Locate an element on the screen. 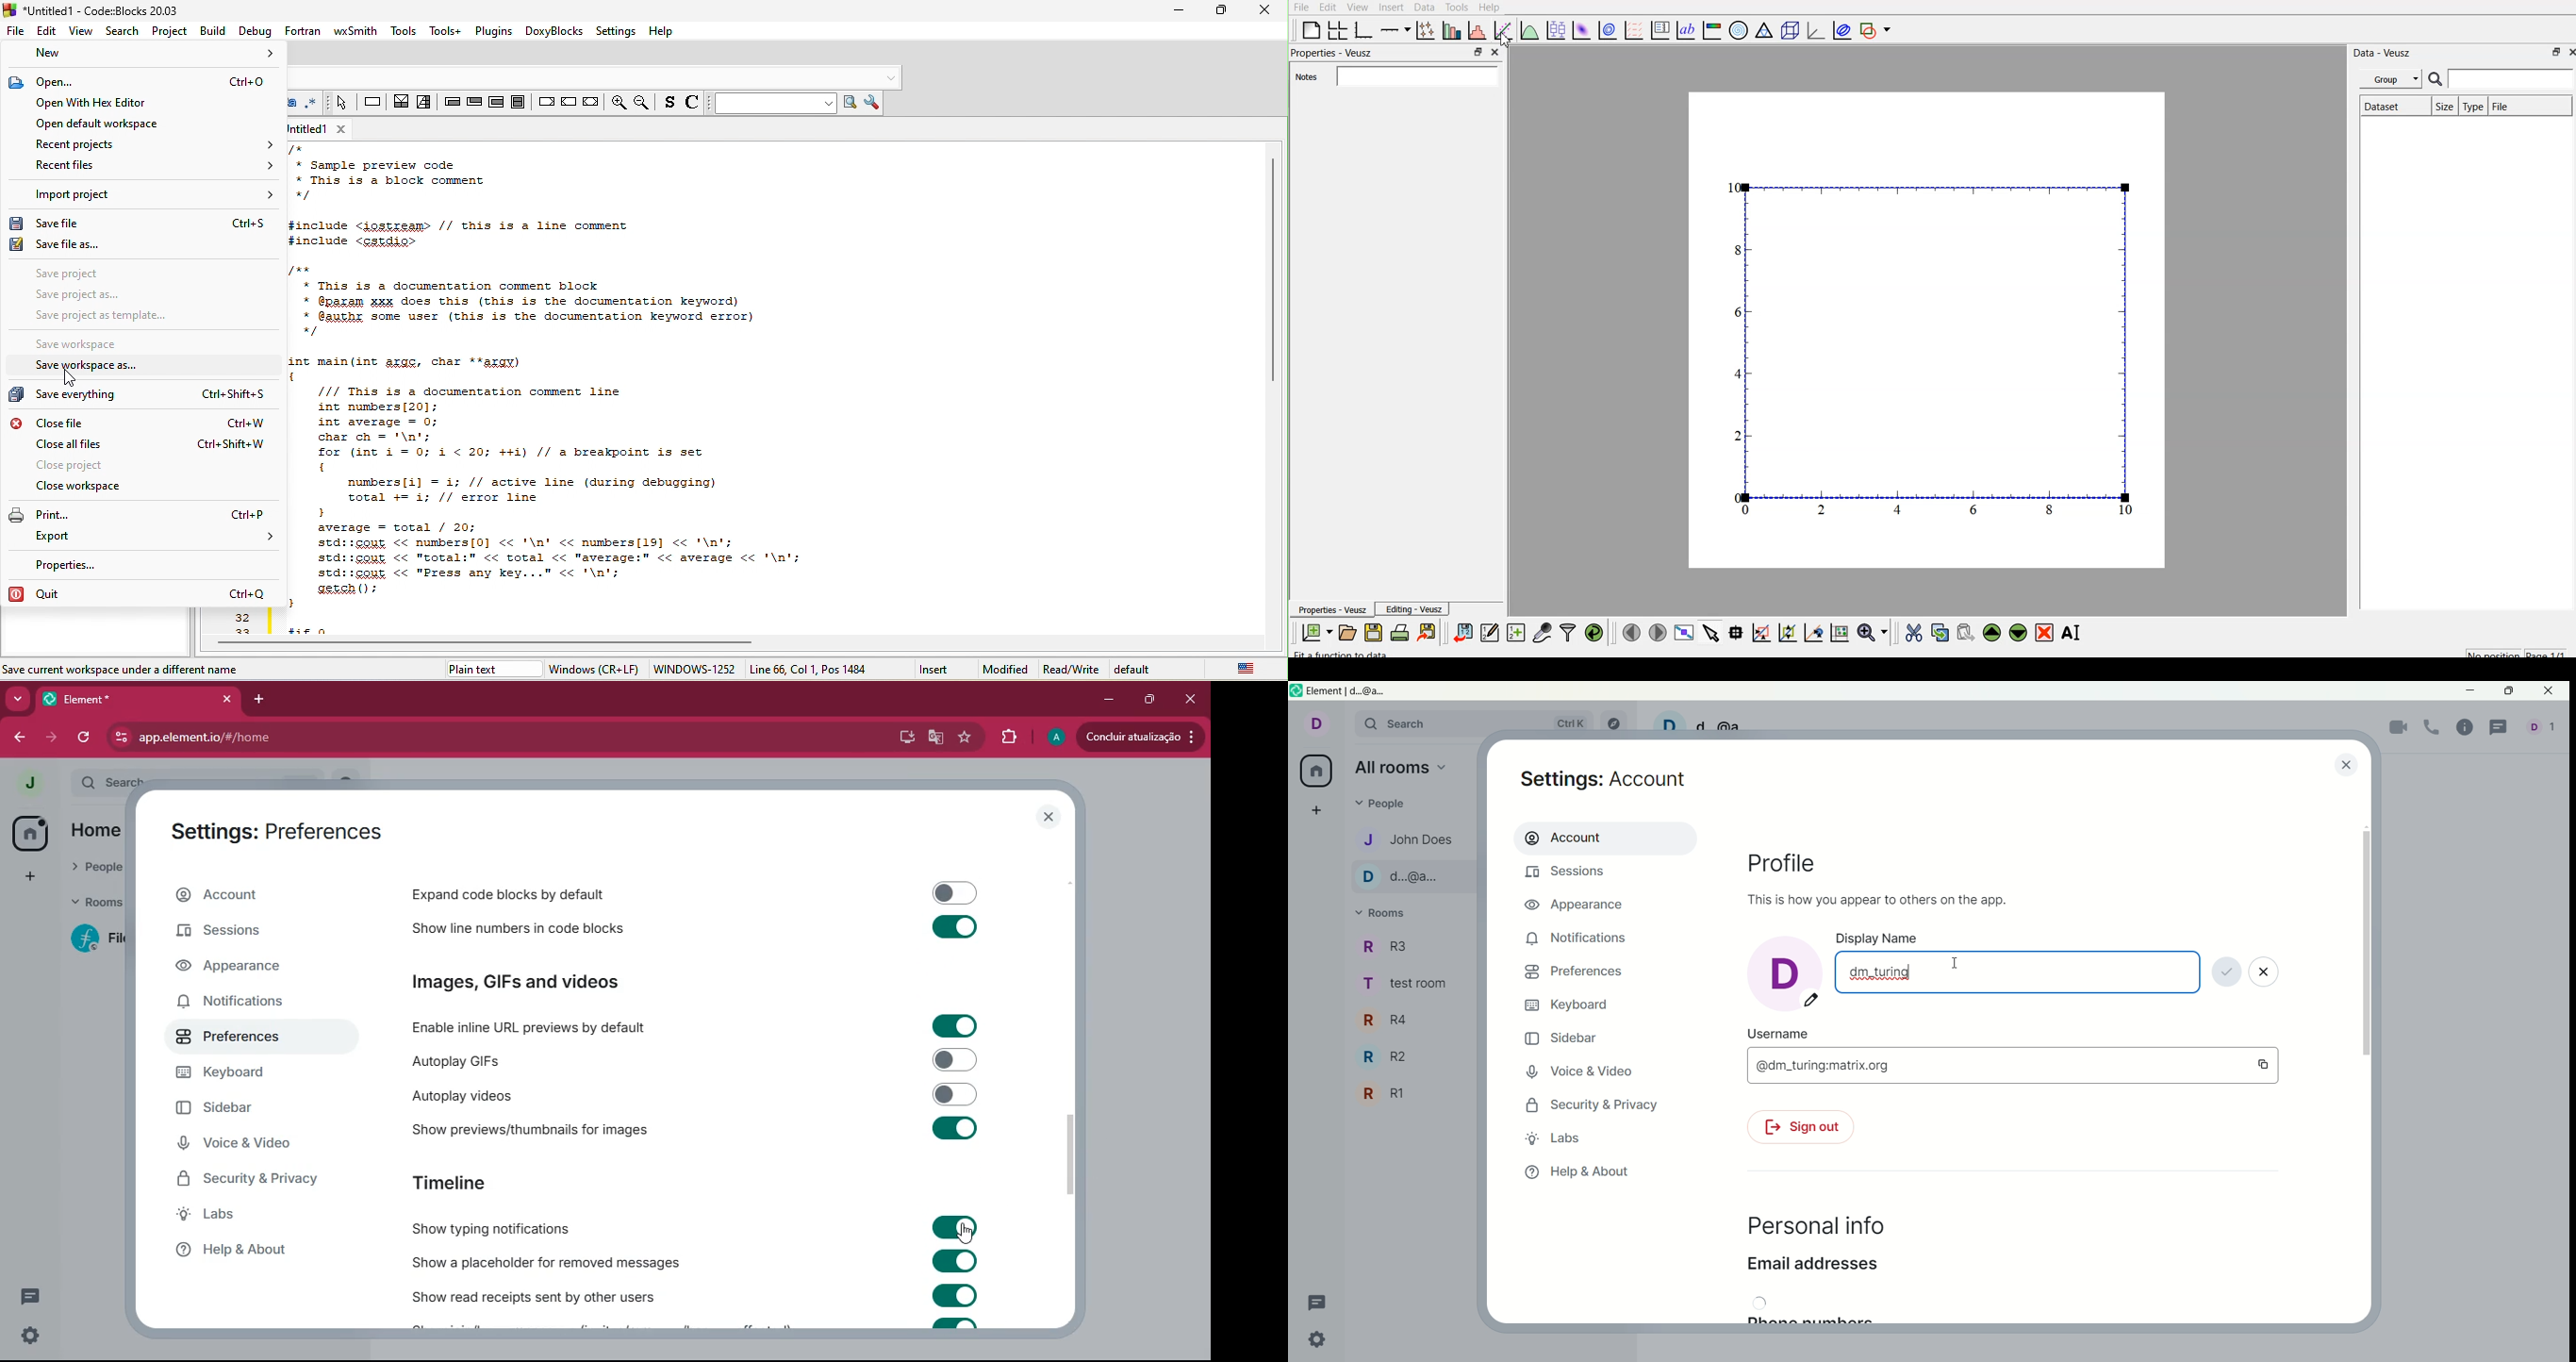  show read receipts sent by other users is located at coordinates (535, 1294).